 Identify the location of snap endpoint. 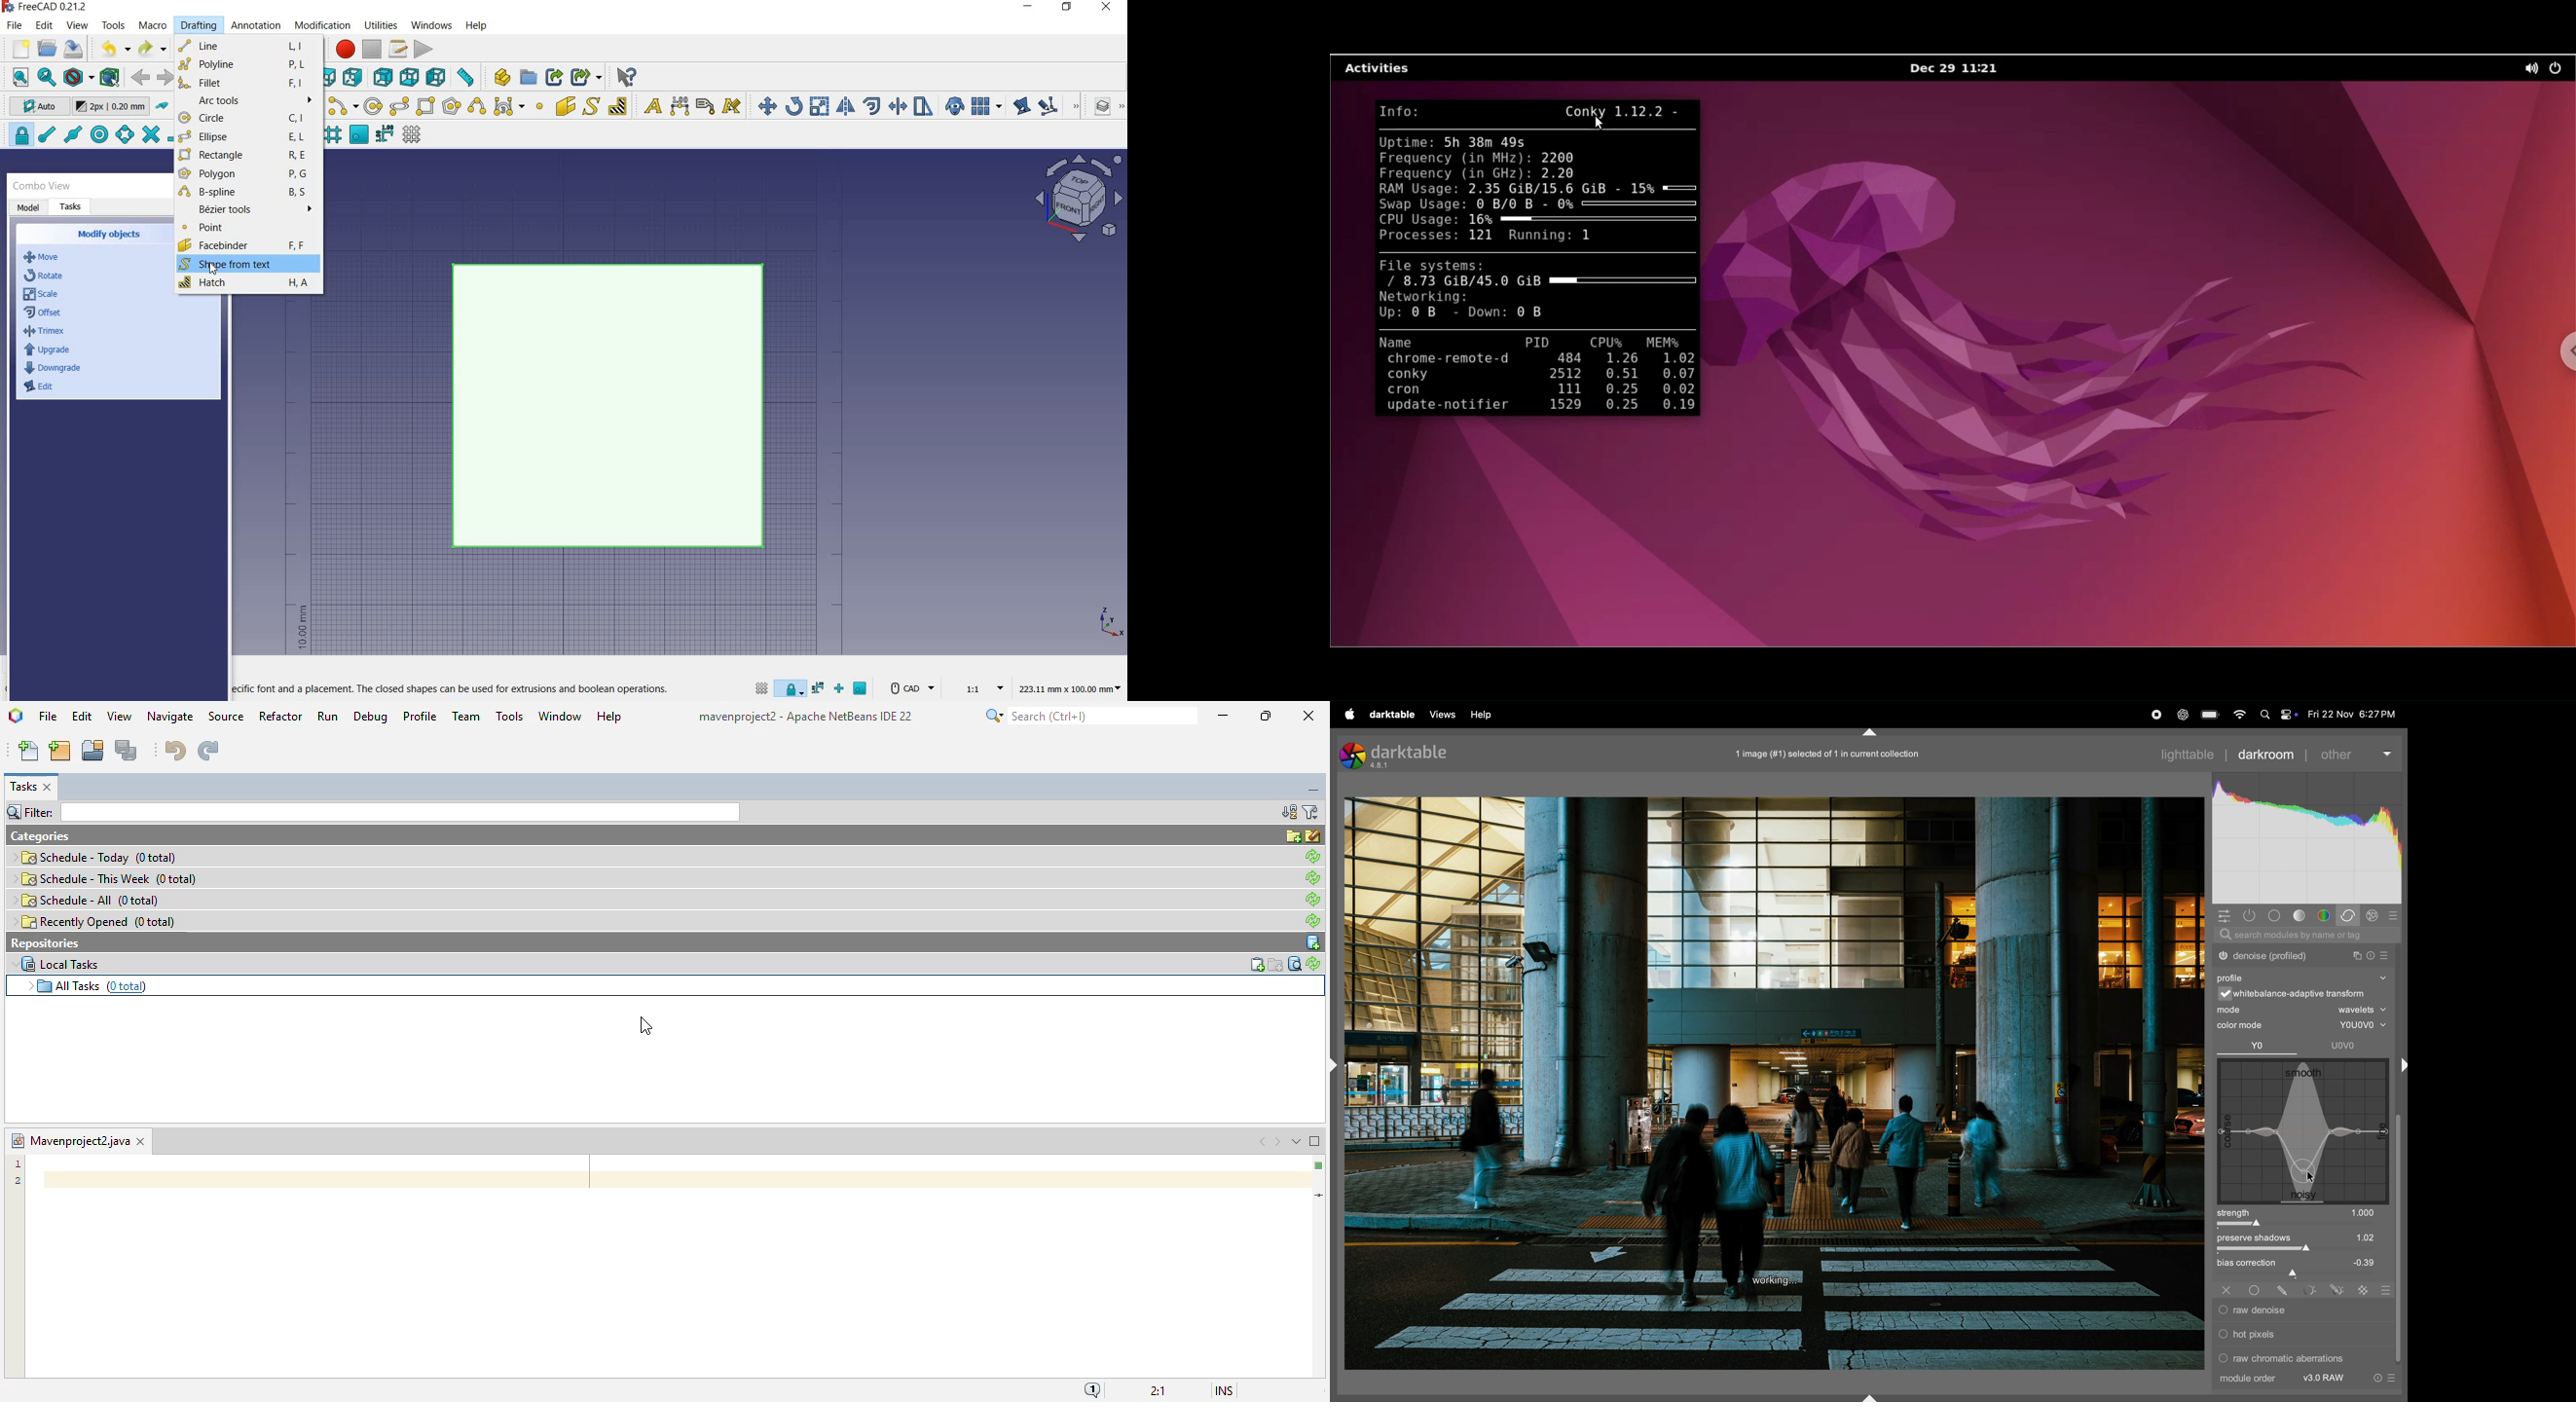
(46, 135).